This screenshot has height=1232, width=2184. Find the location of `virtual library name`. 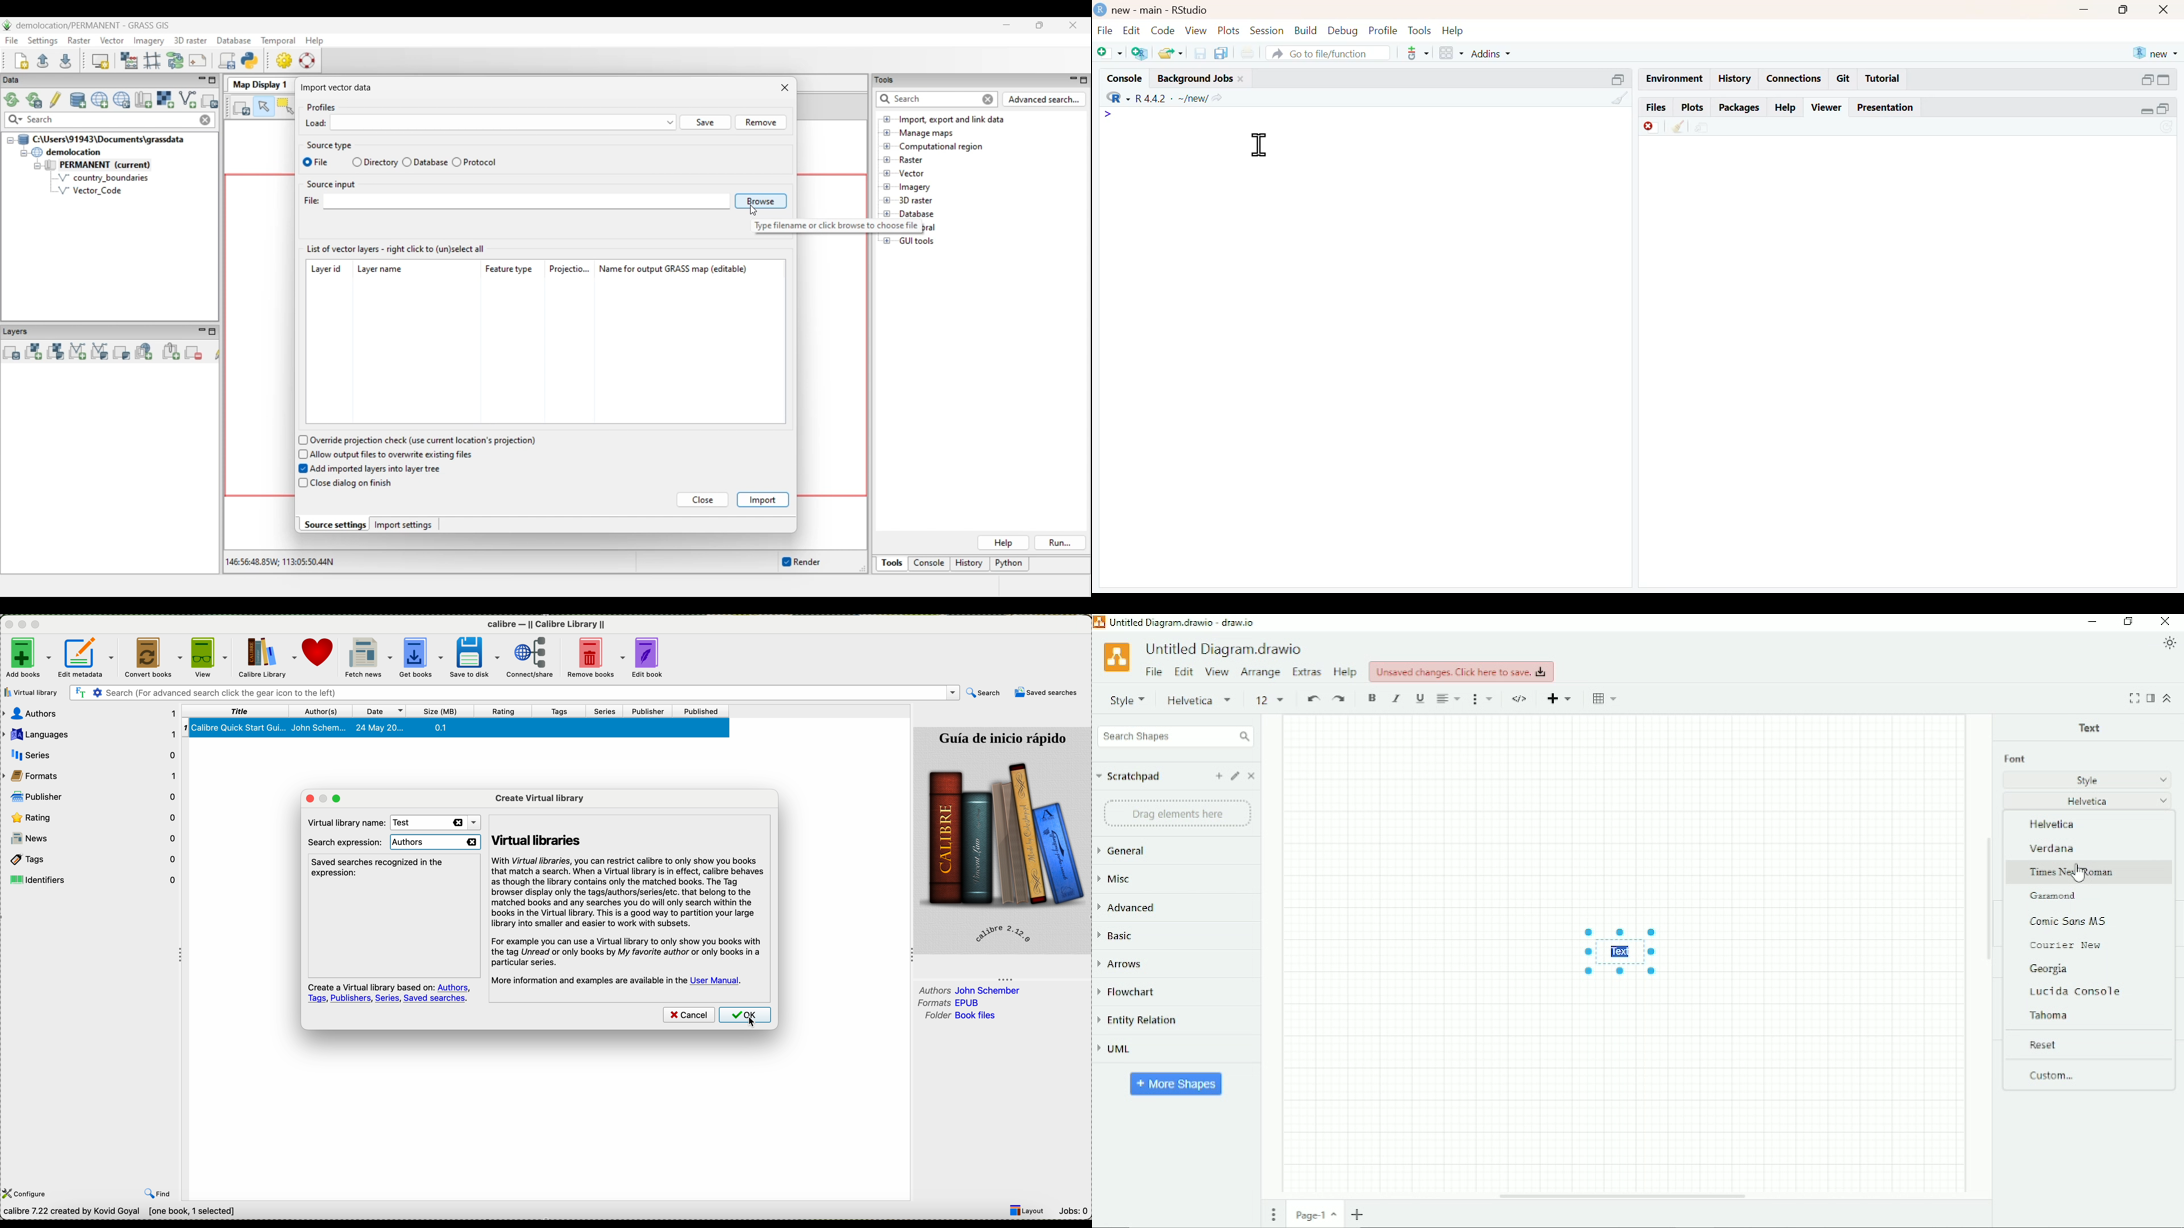

virtual library name is located at coordinates (343, 821).